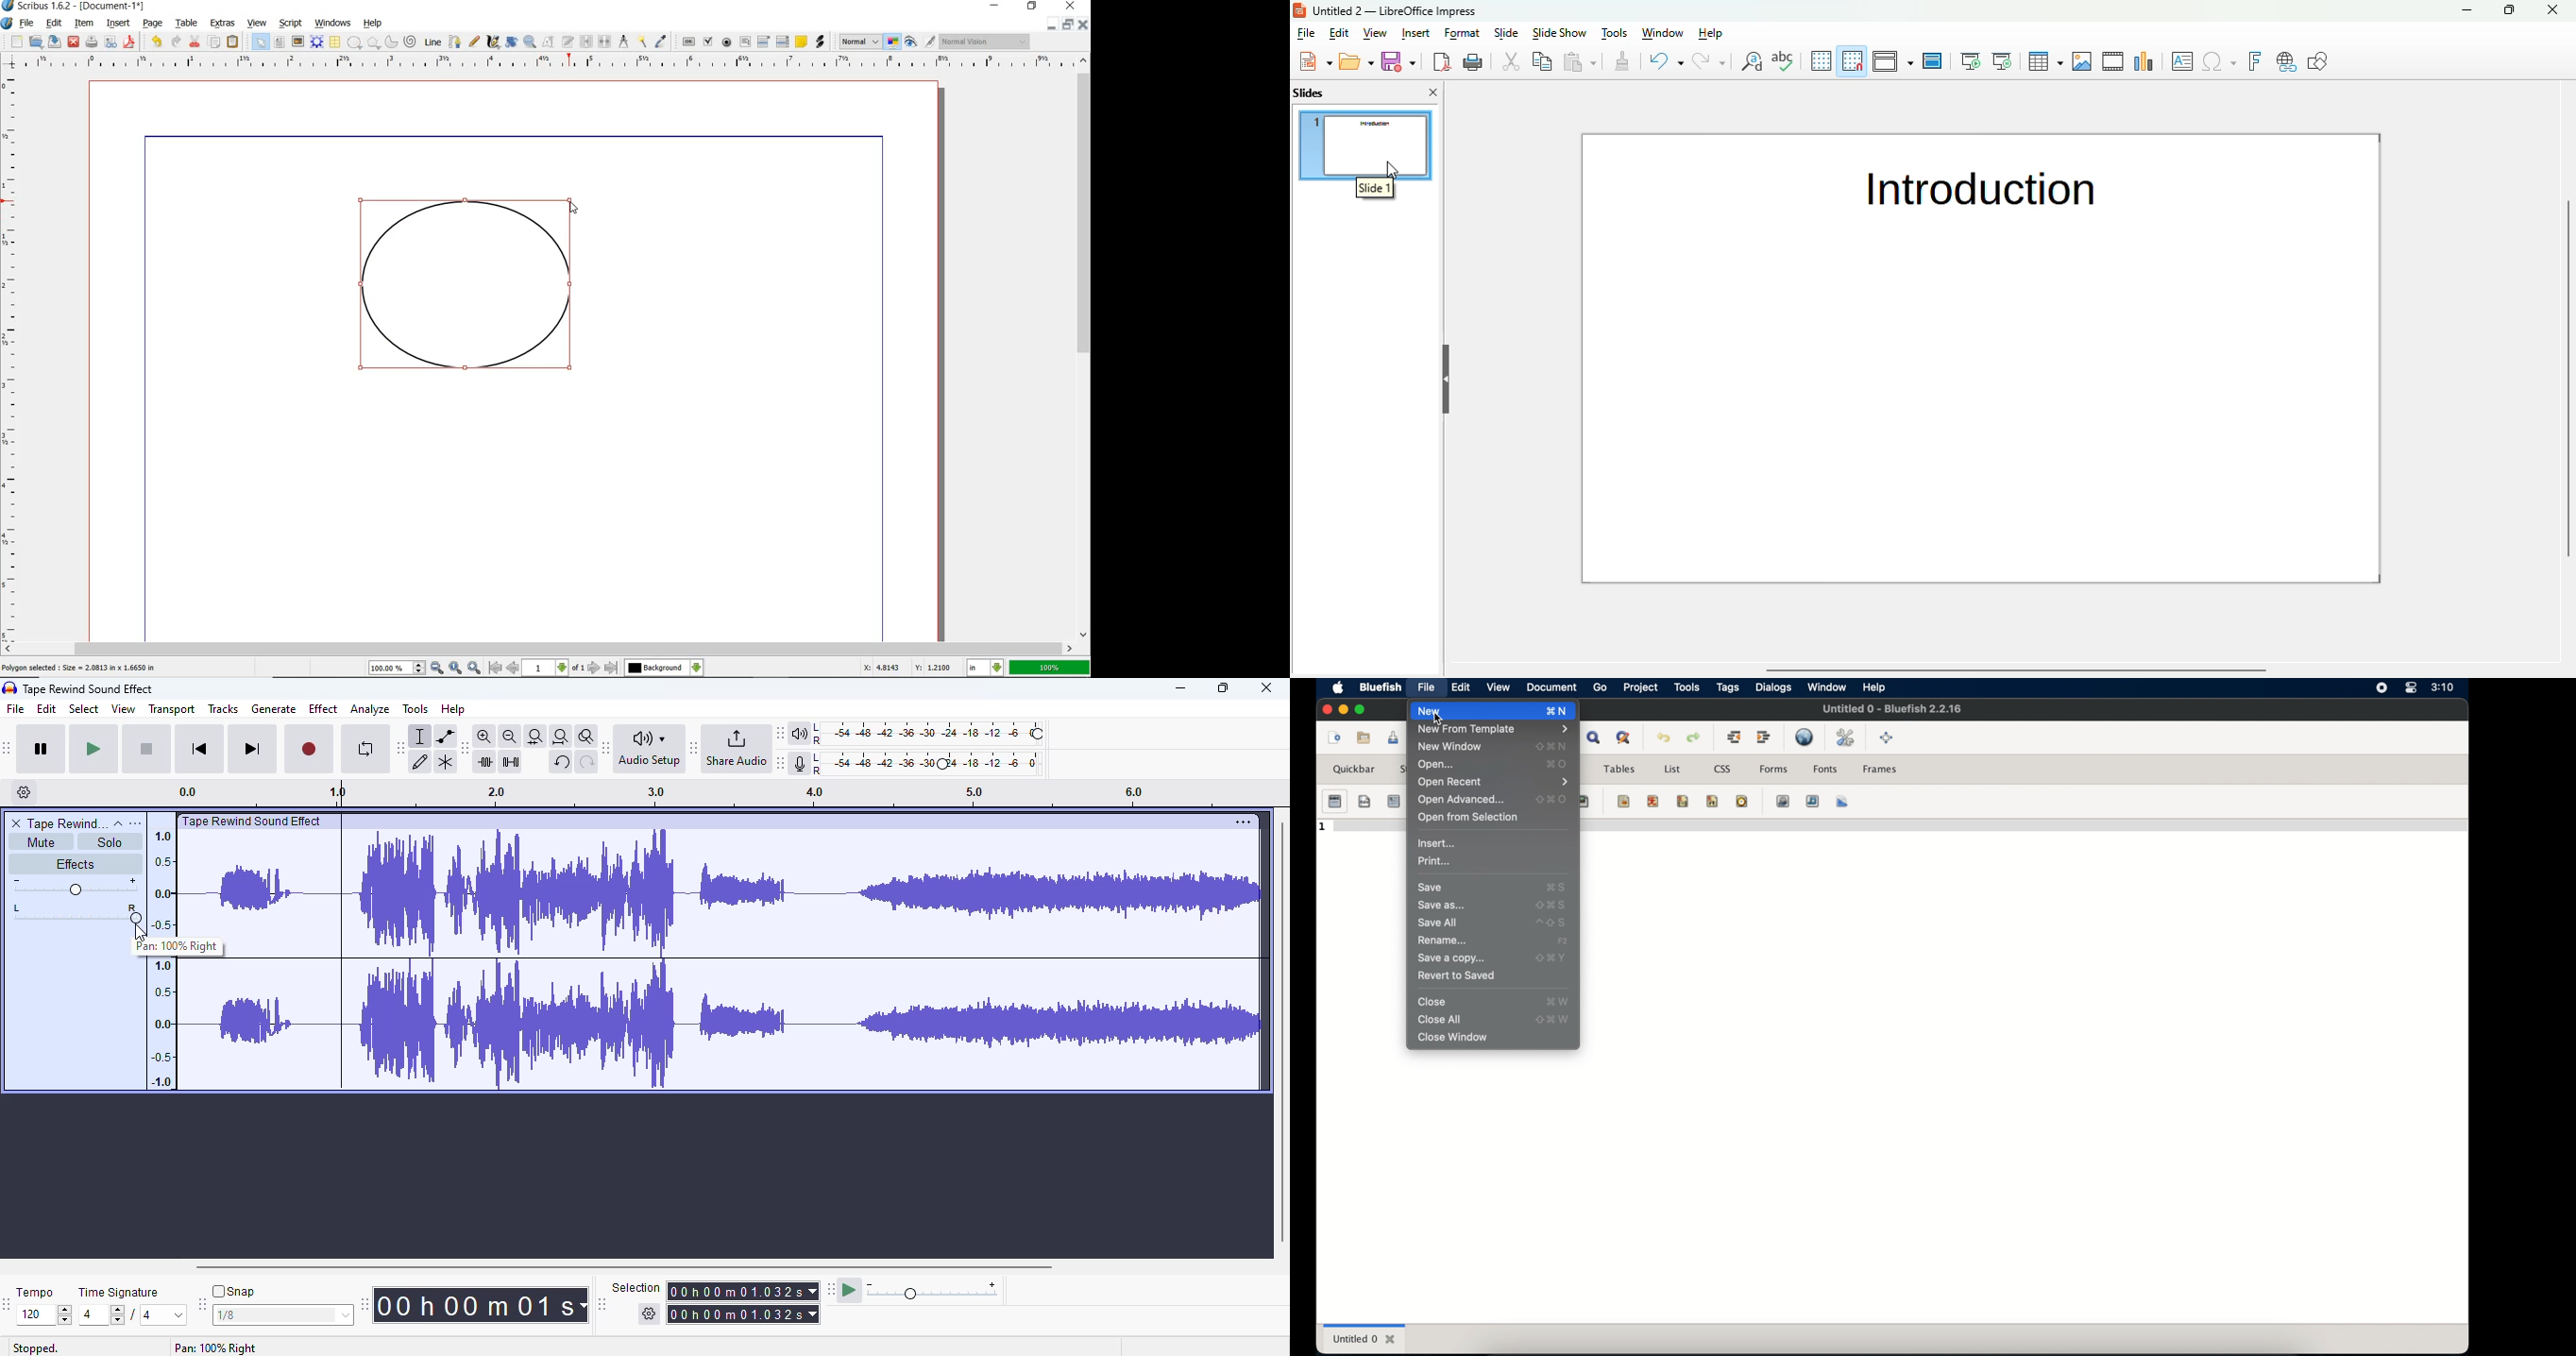 This screenshot has width=2576, height=1372. I want to click on clone formatting, so click(1622, 61).